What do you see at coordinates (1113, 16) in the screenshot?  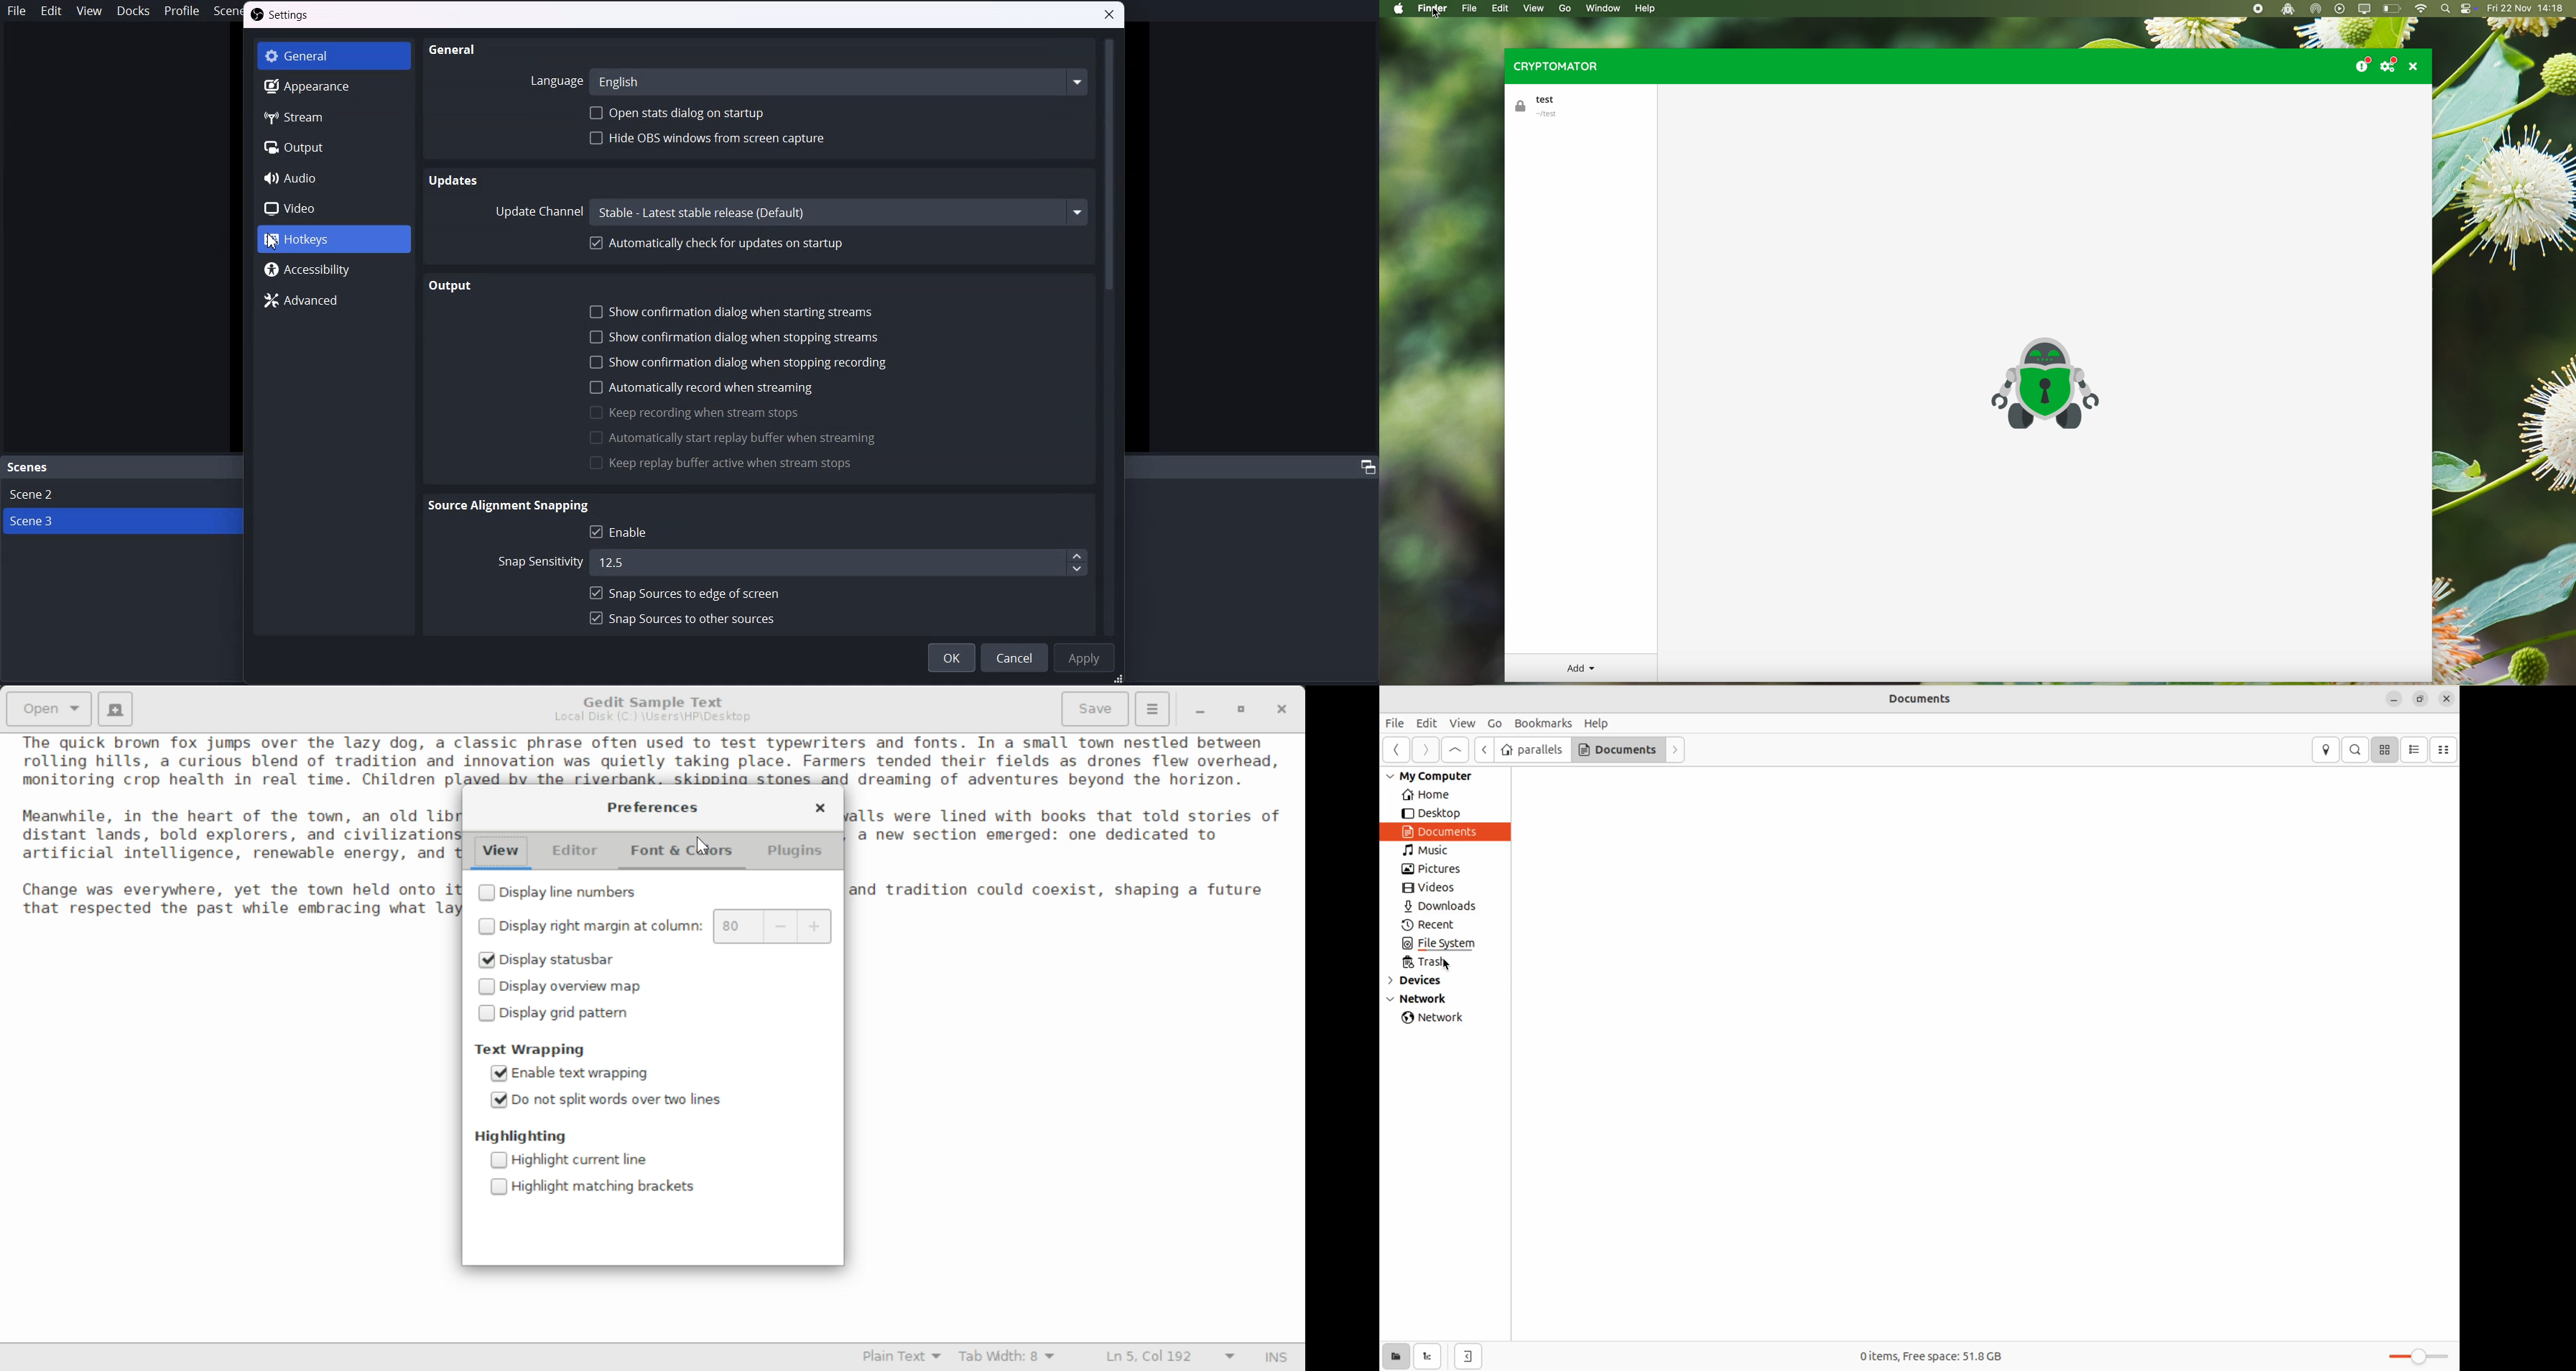 I see `Close` at bounding box center [1113, 16].